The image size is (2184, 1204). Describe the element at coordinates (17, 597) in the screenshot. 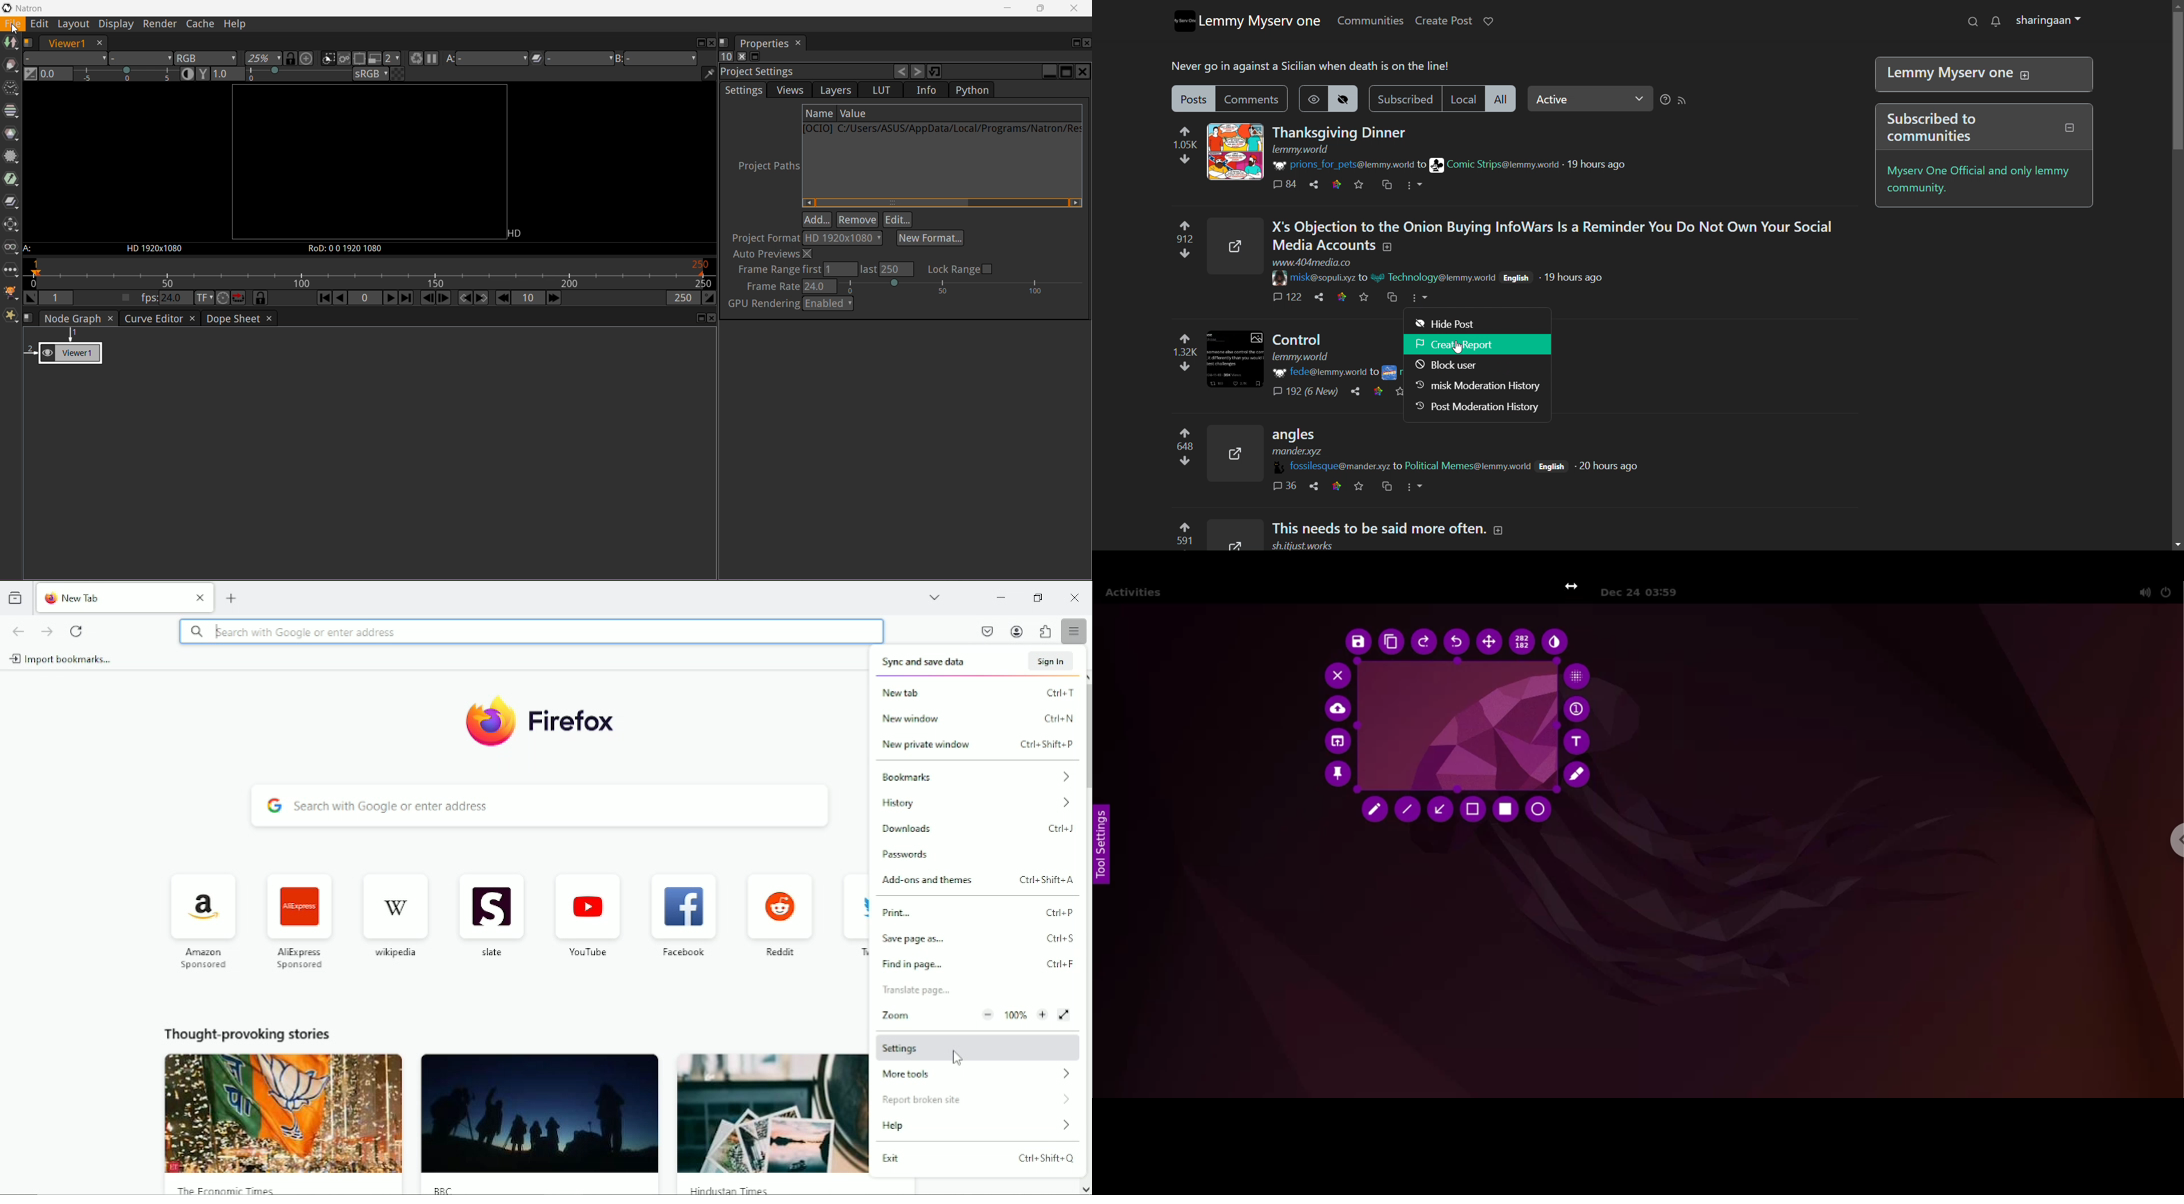

I see `View recent browsing` at that location.